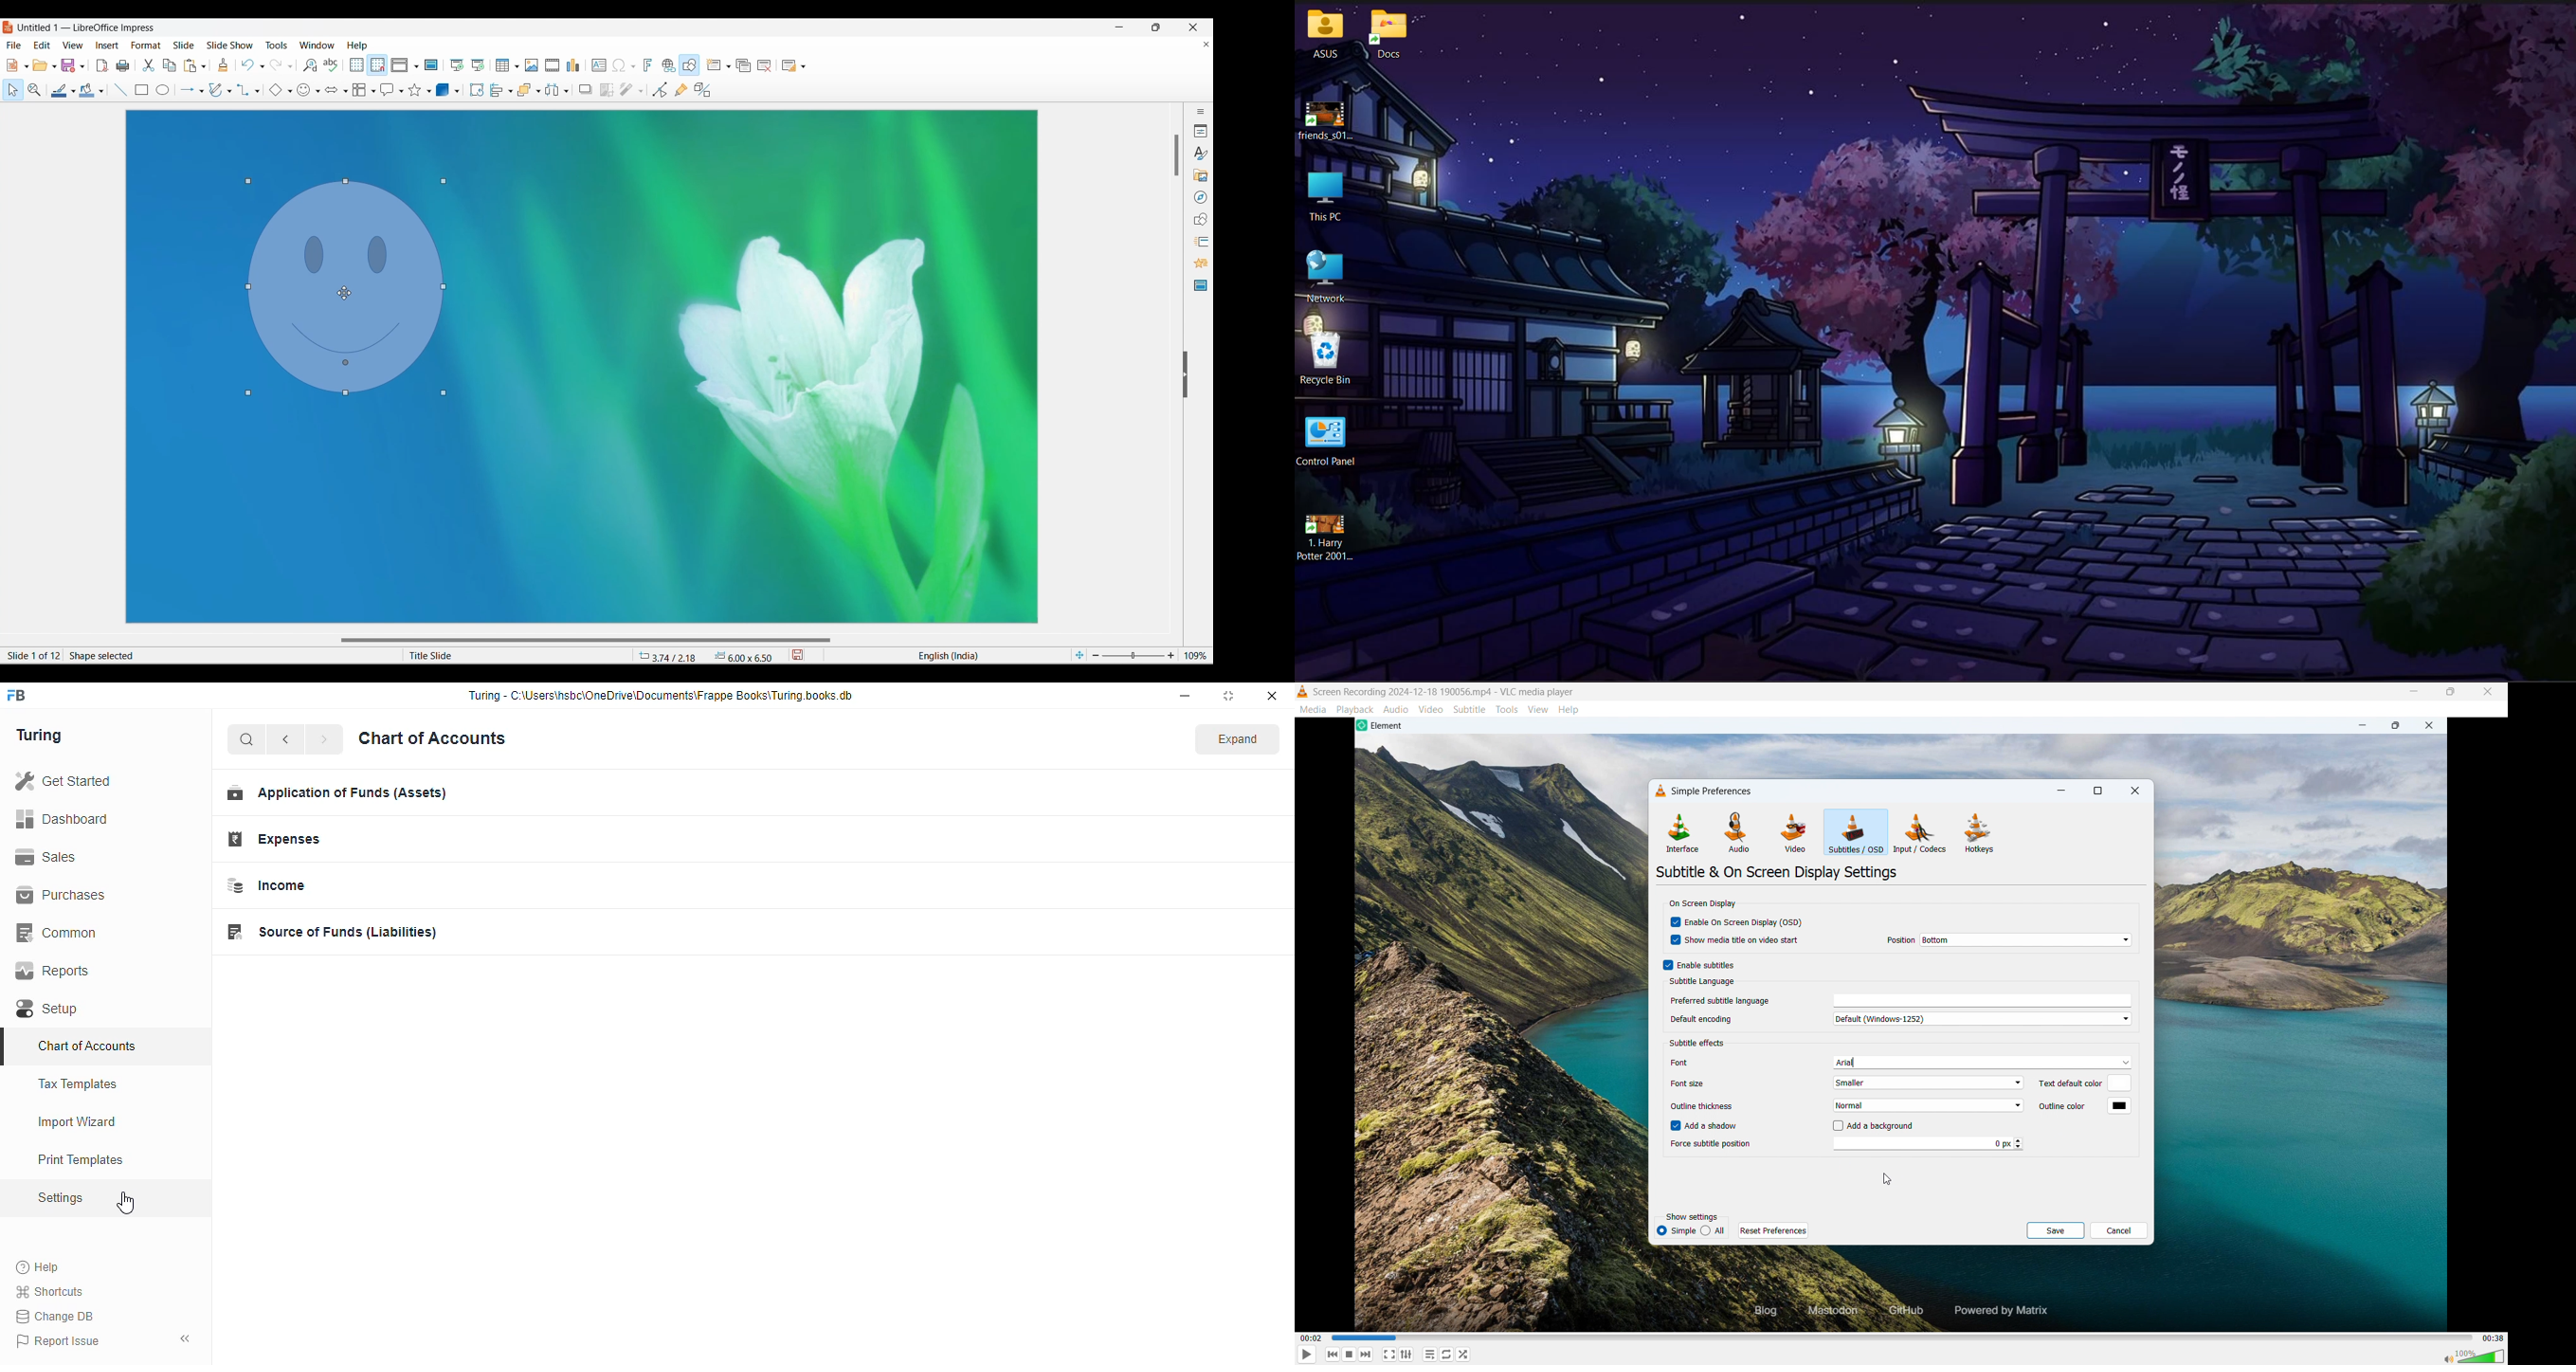 The image size is (2576, 1372). What do you see at coordinates (286, 739) in the screenshot?
I see `previous` at bounding box center [286, 739].